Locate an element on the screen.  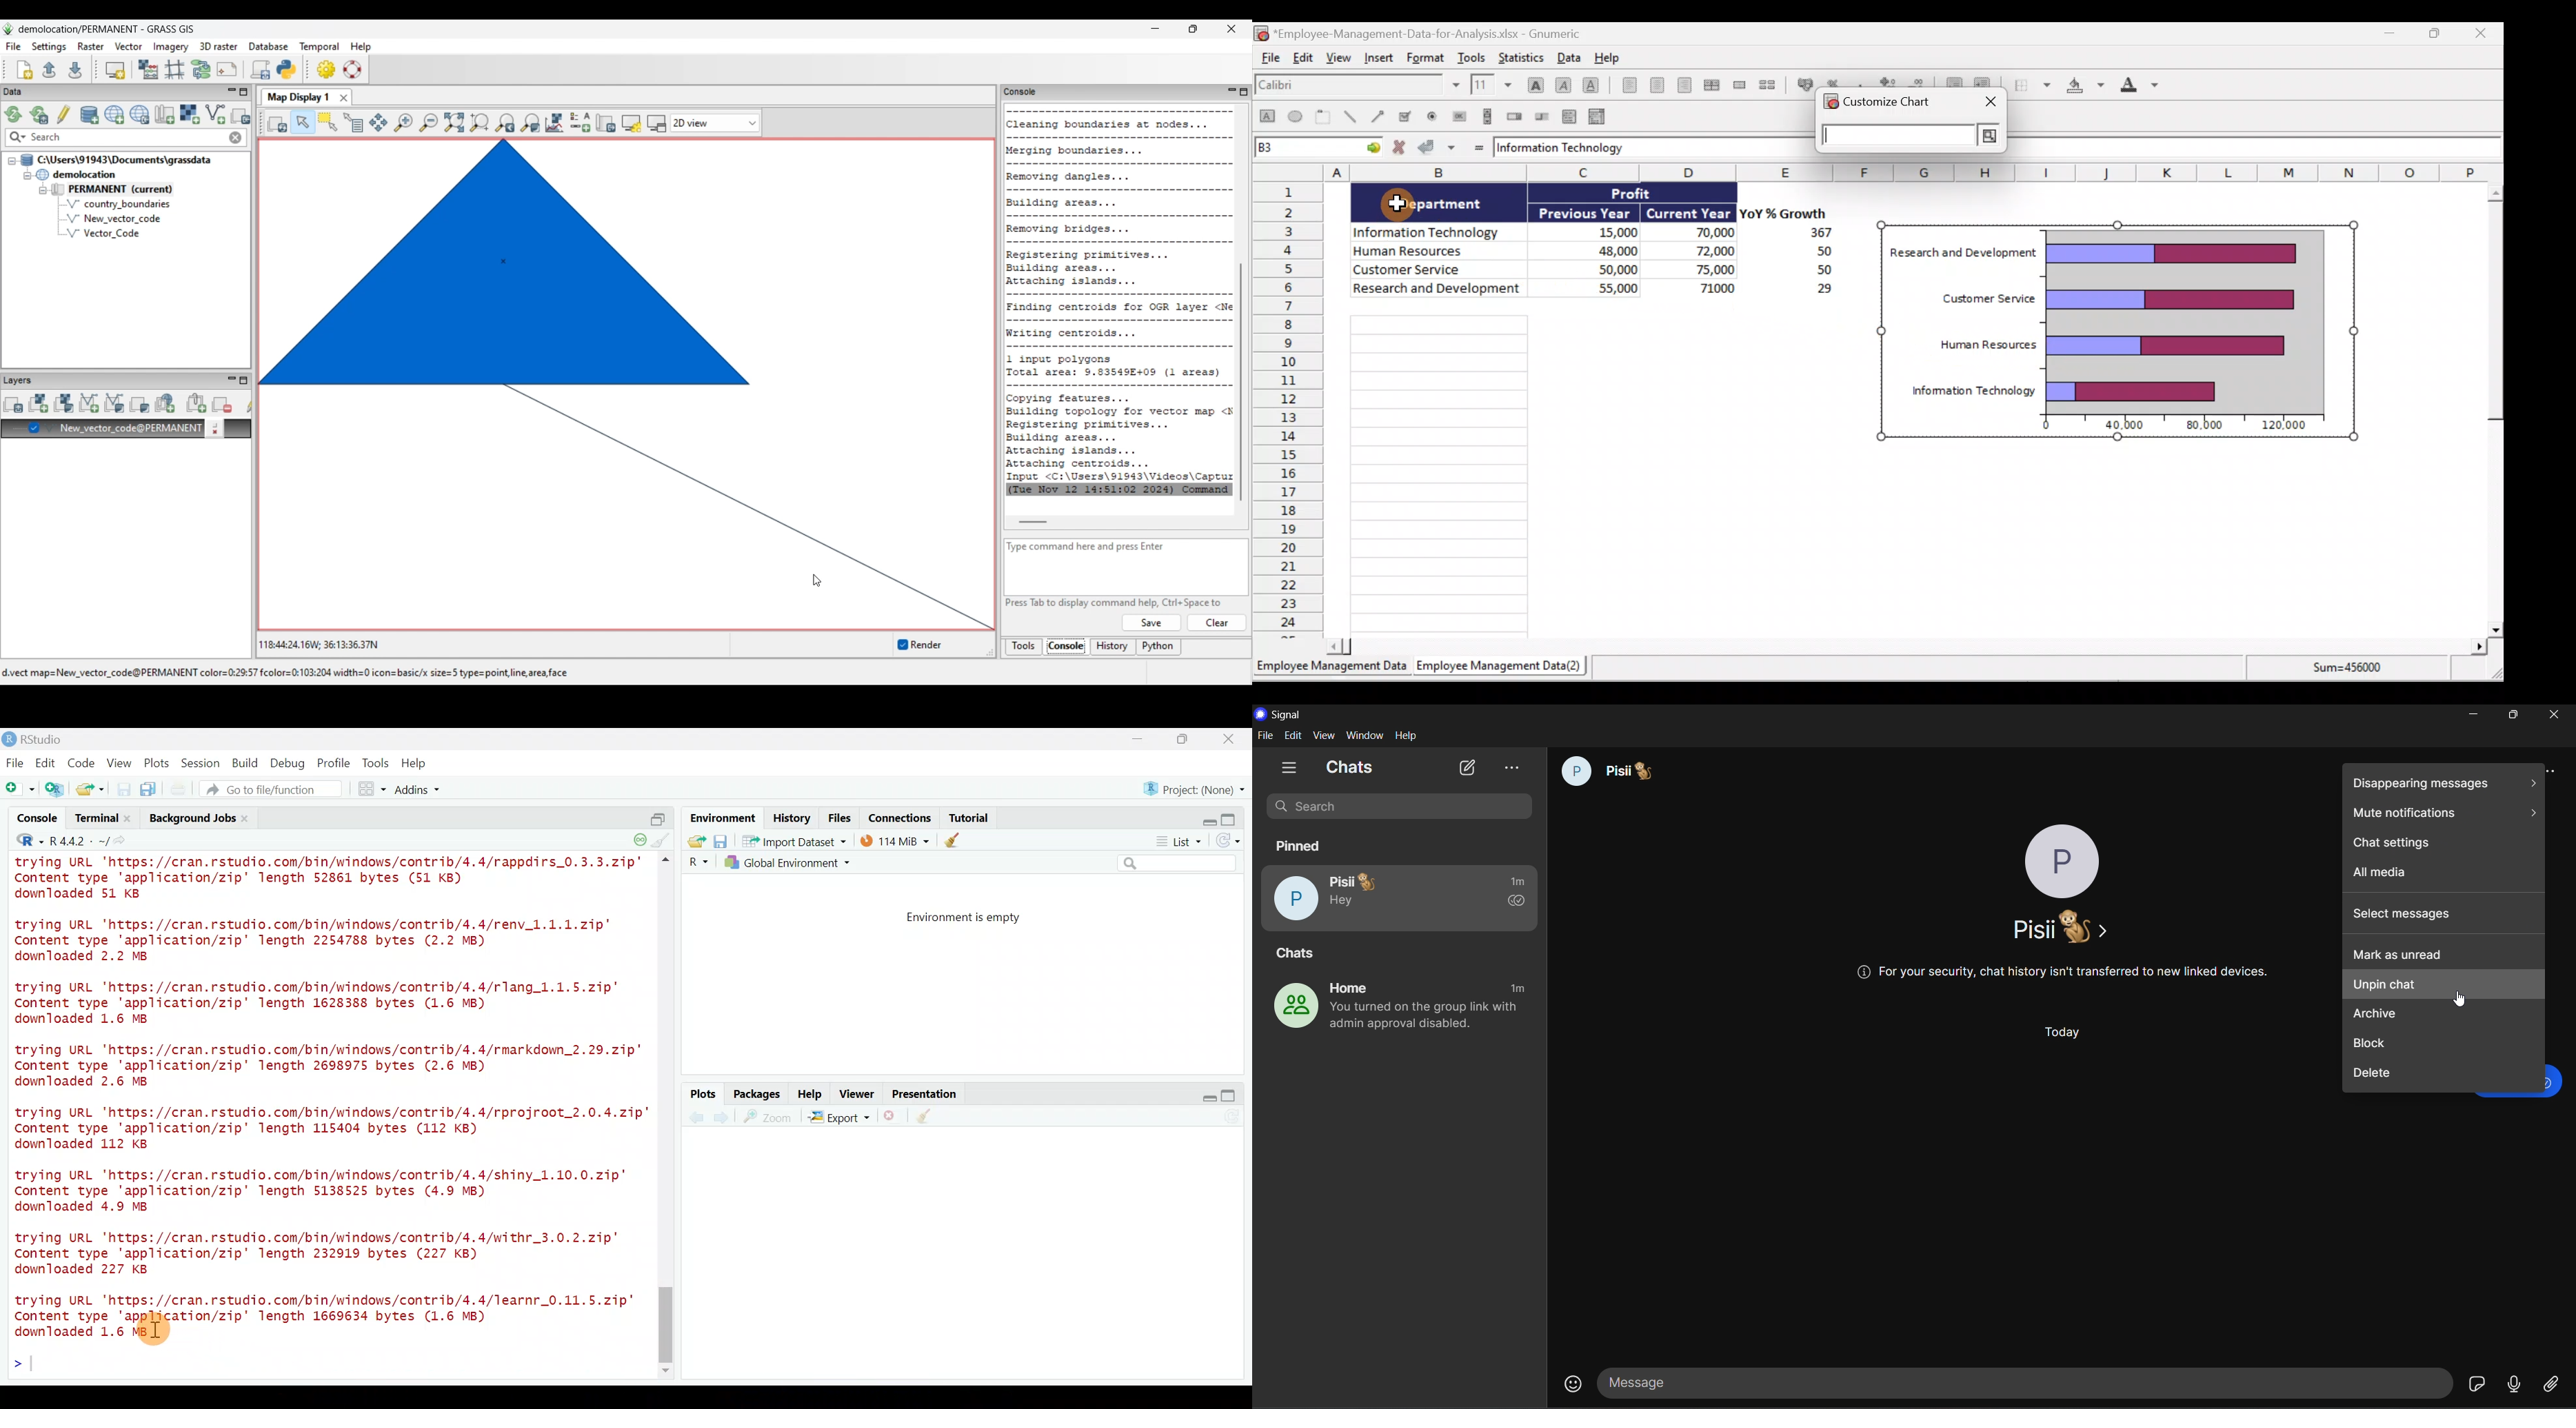
Environment is located at coordinates (721, 817).